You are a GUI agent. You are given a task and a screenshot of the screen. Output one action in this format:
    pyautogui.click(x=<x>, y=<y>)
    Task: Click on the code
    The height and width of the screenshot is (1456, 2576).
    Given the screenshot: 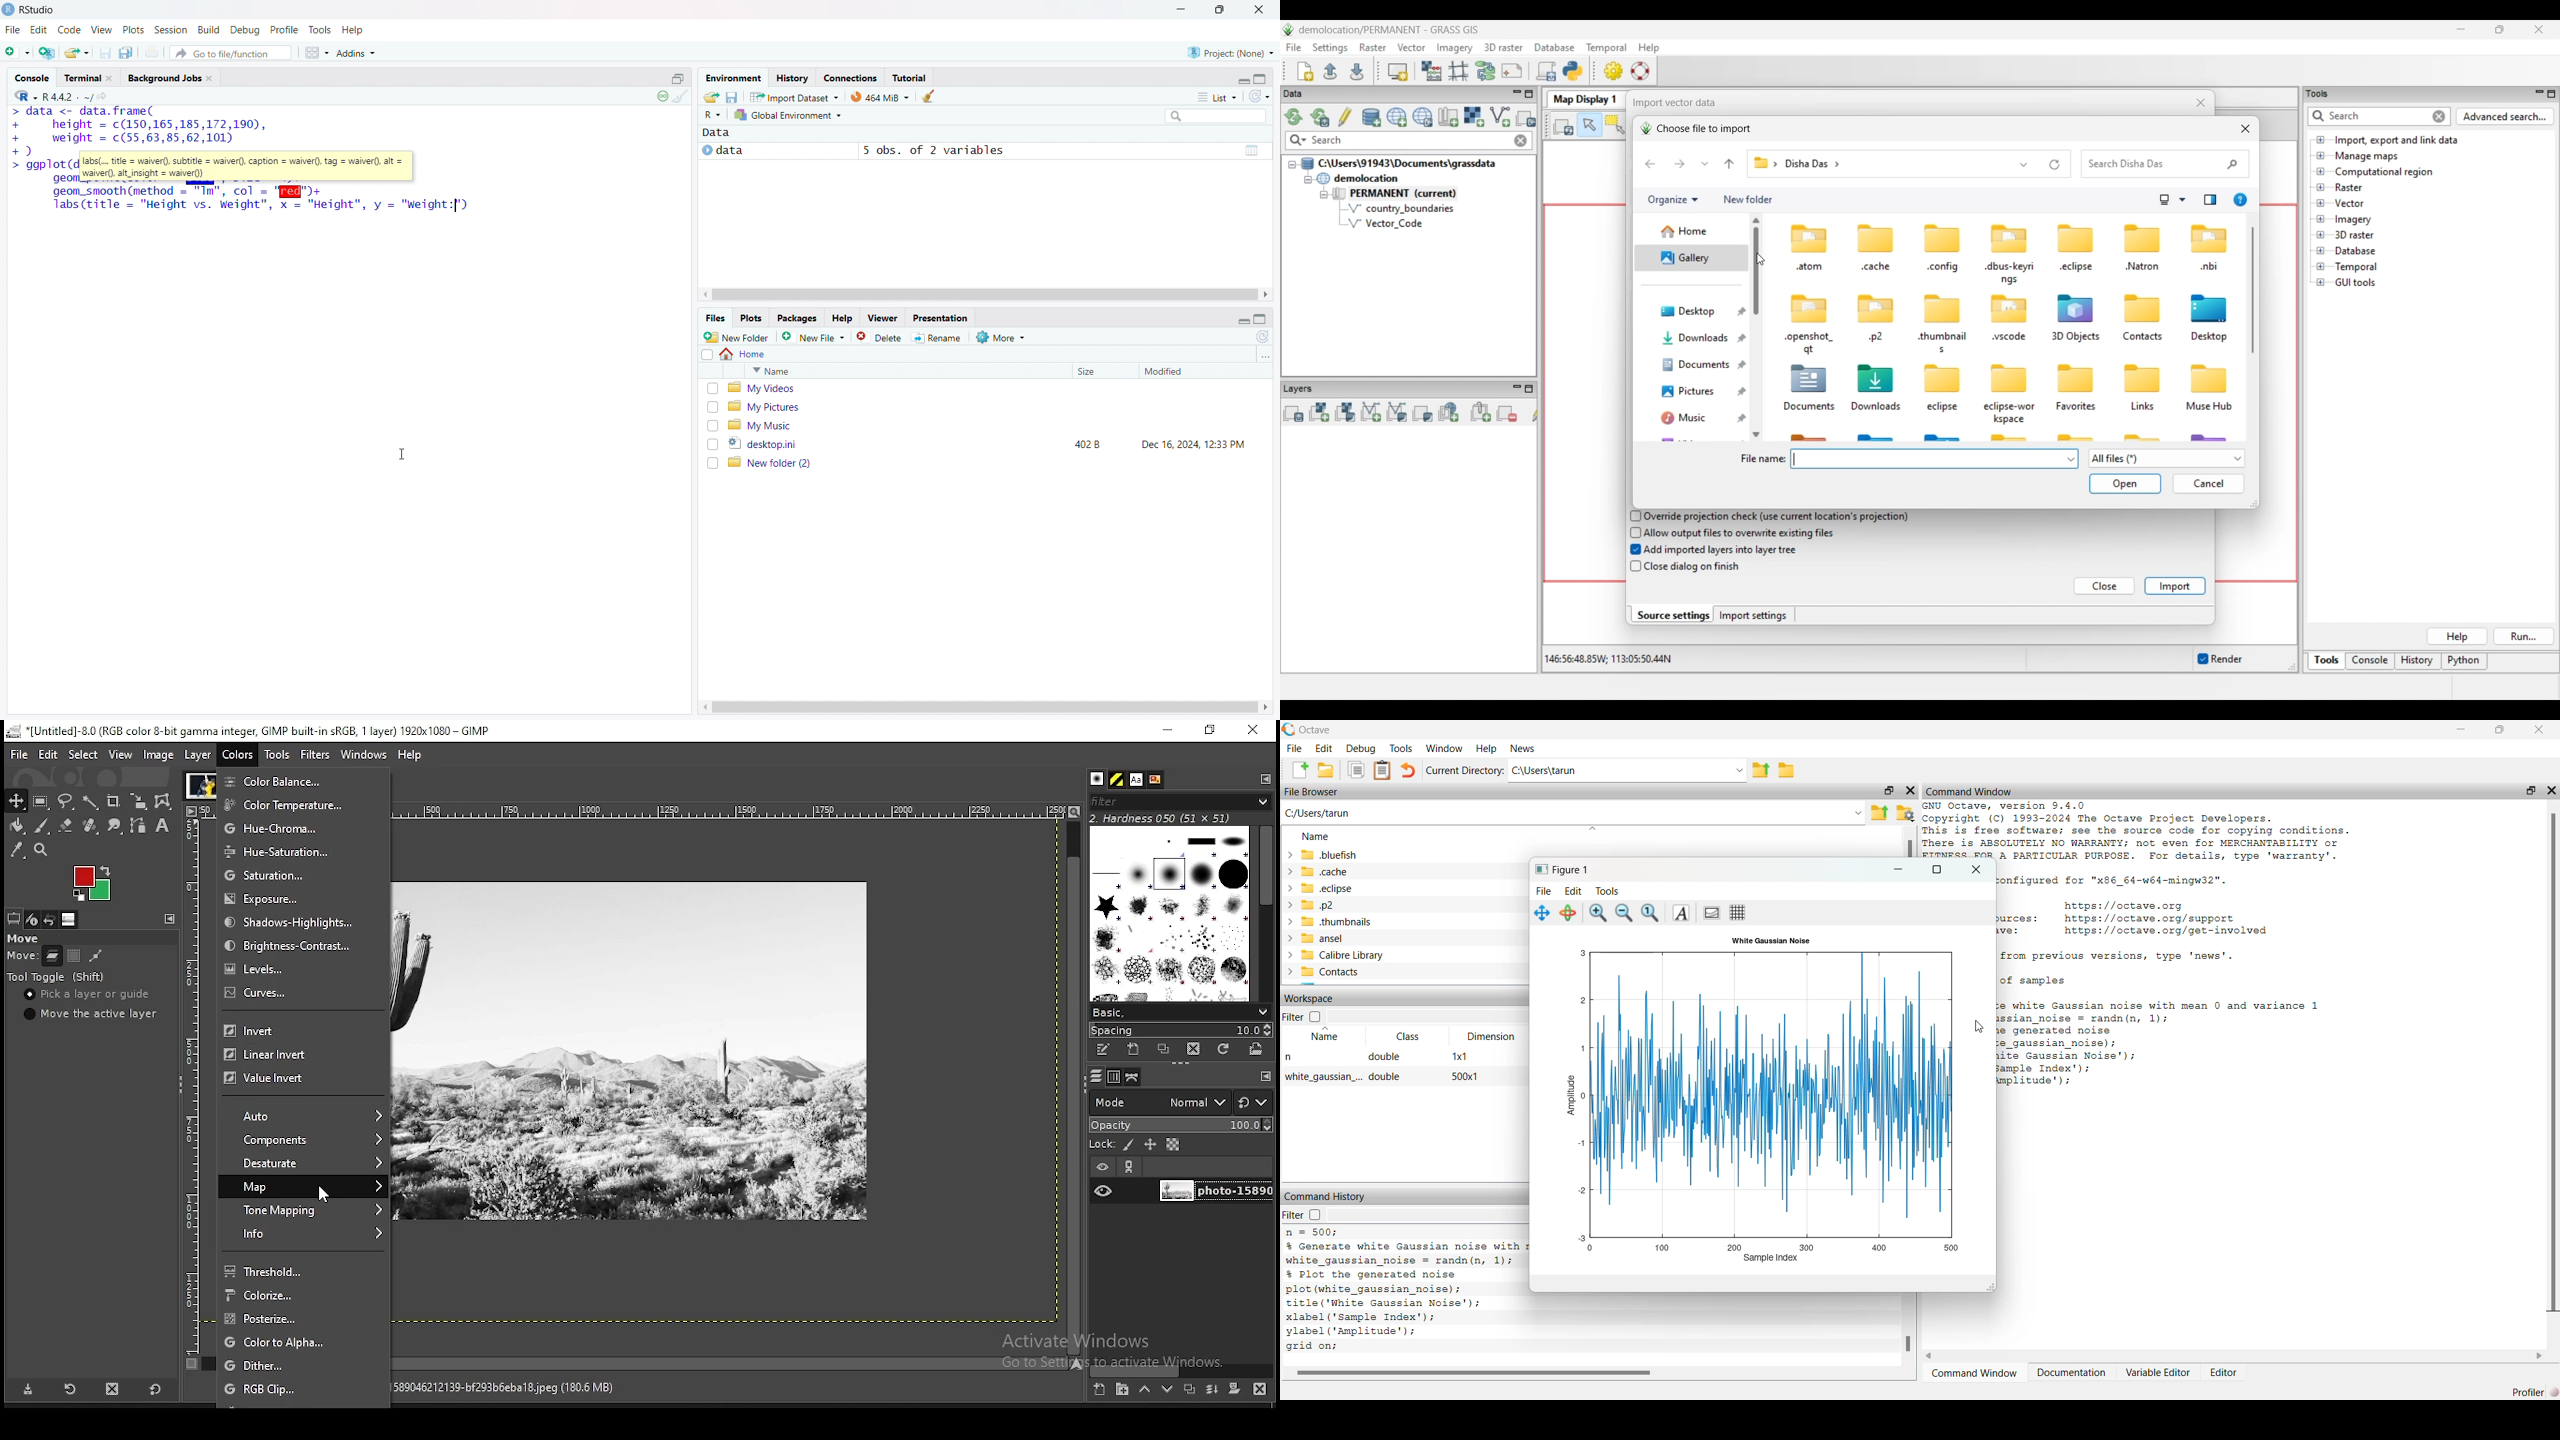 What is the action you would take?
    pyautogui.click(x=69, y=30)
    